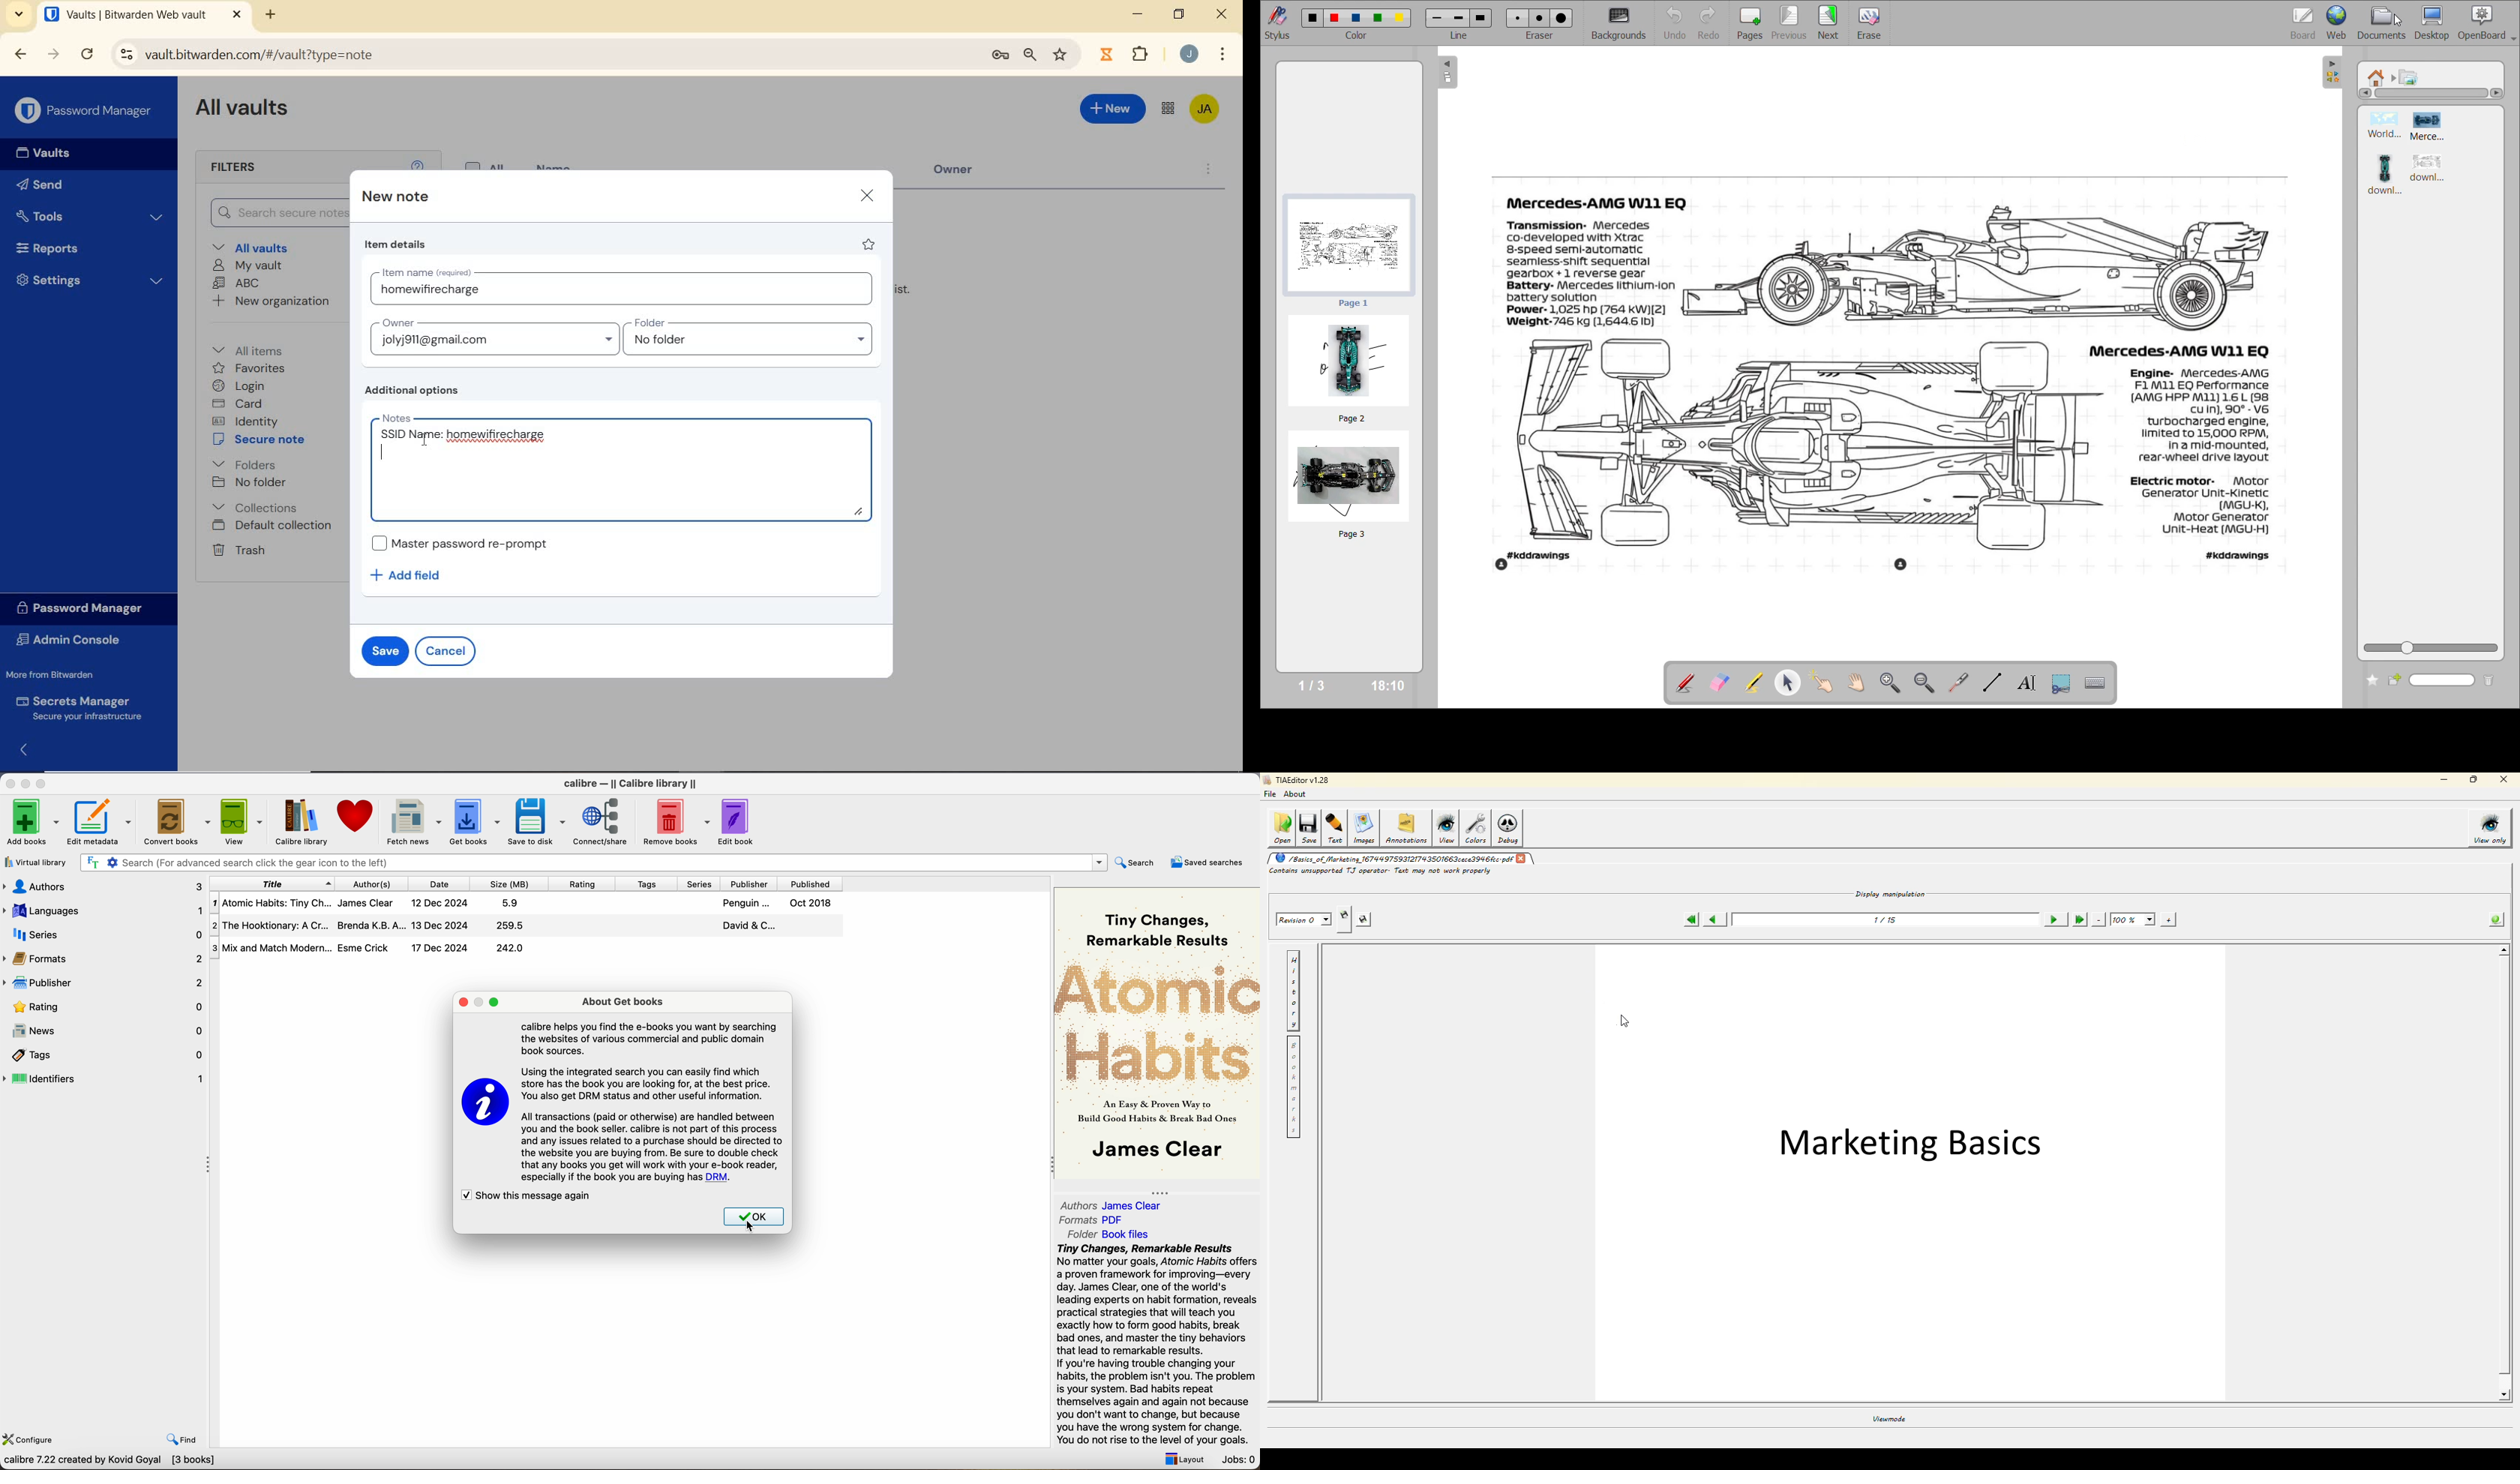 The image size is (2520, 1484). What do you see at coordinates (1105, 55) in the screenshot?
I see `extensions` at bounding box center [1105, 55].